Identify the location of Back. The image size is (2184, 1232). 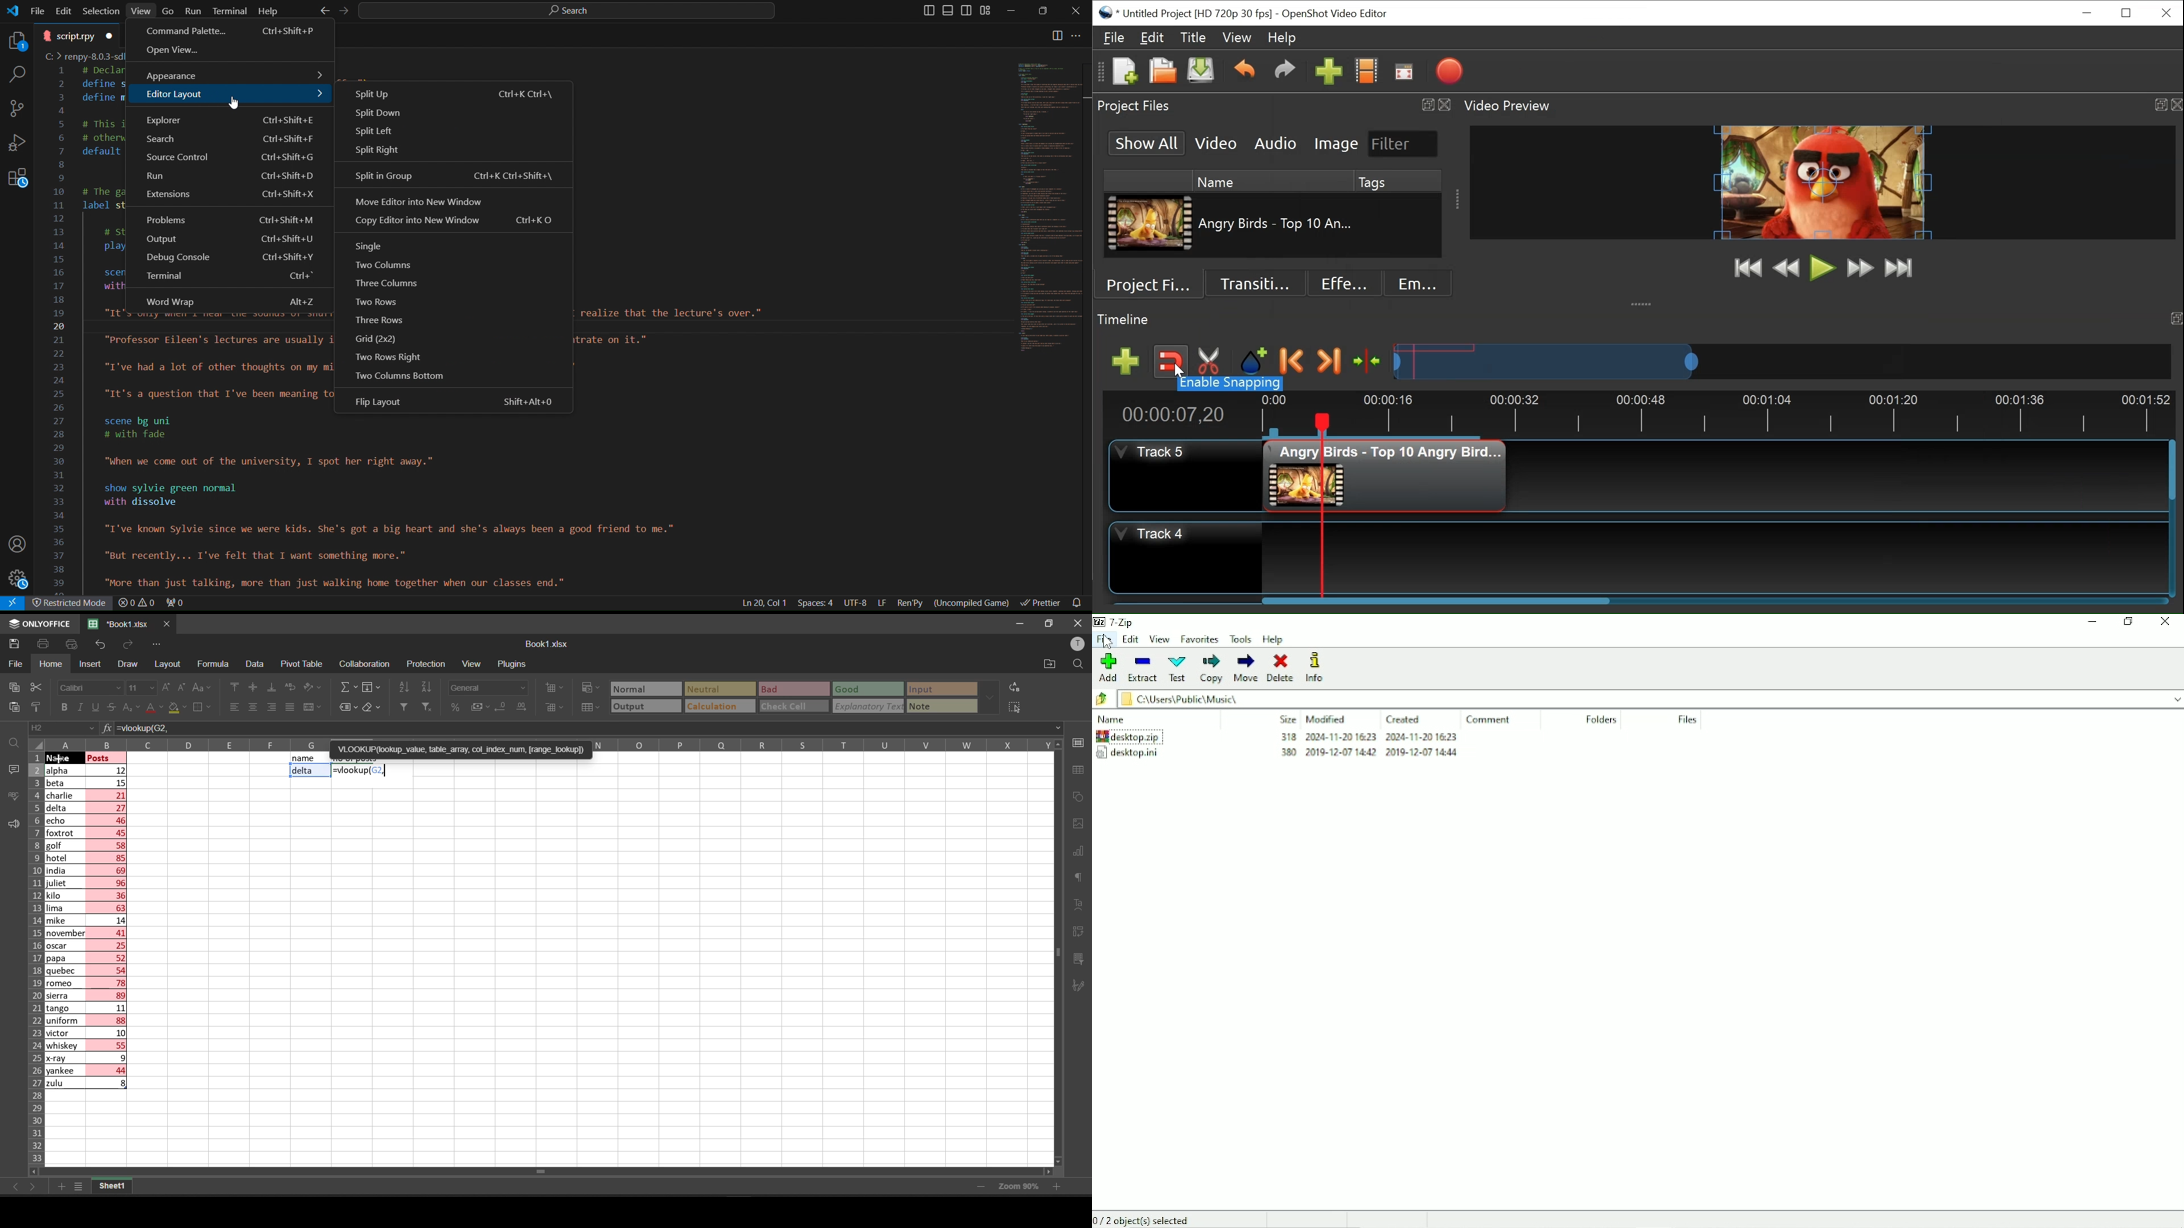
(1103, 699).